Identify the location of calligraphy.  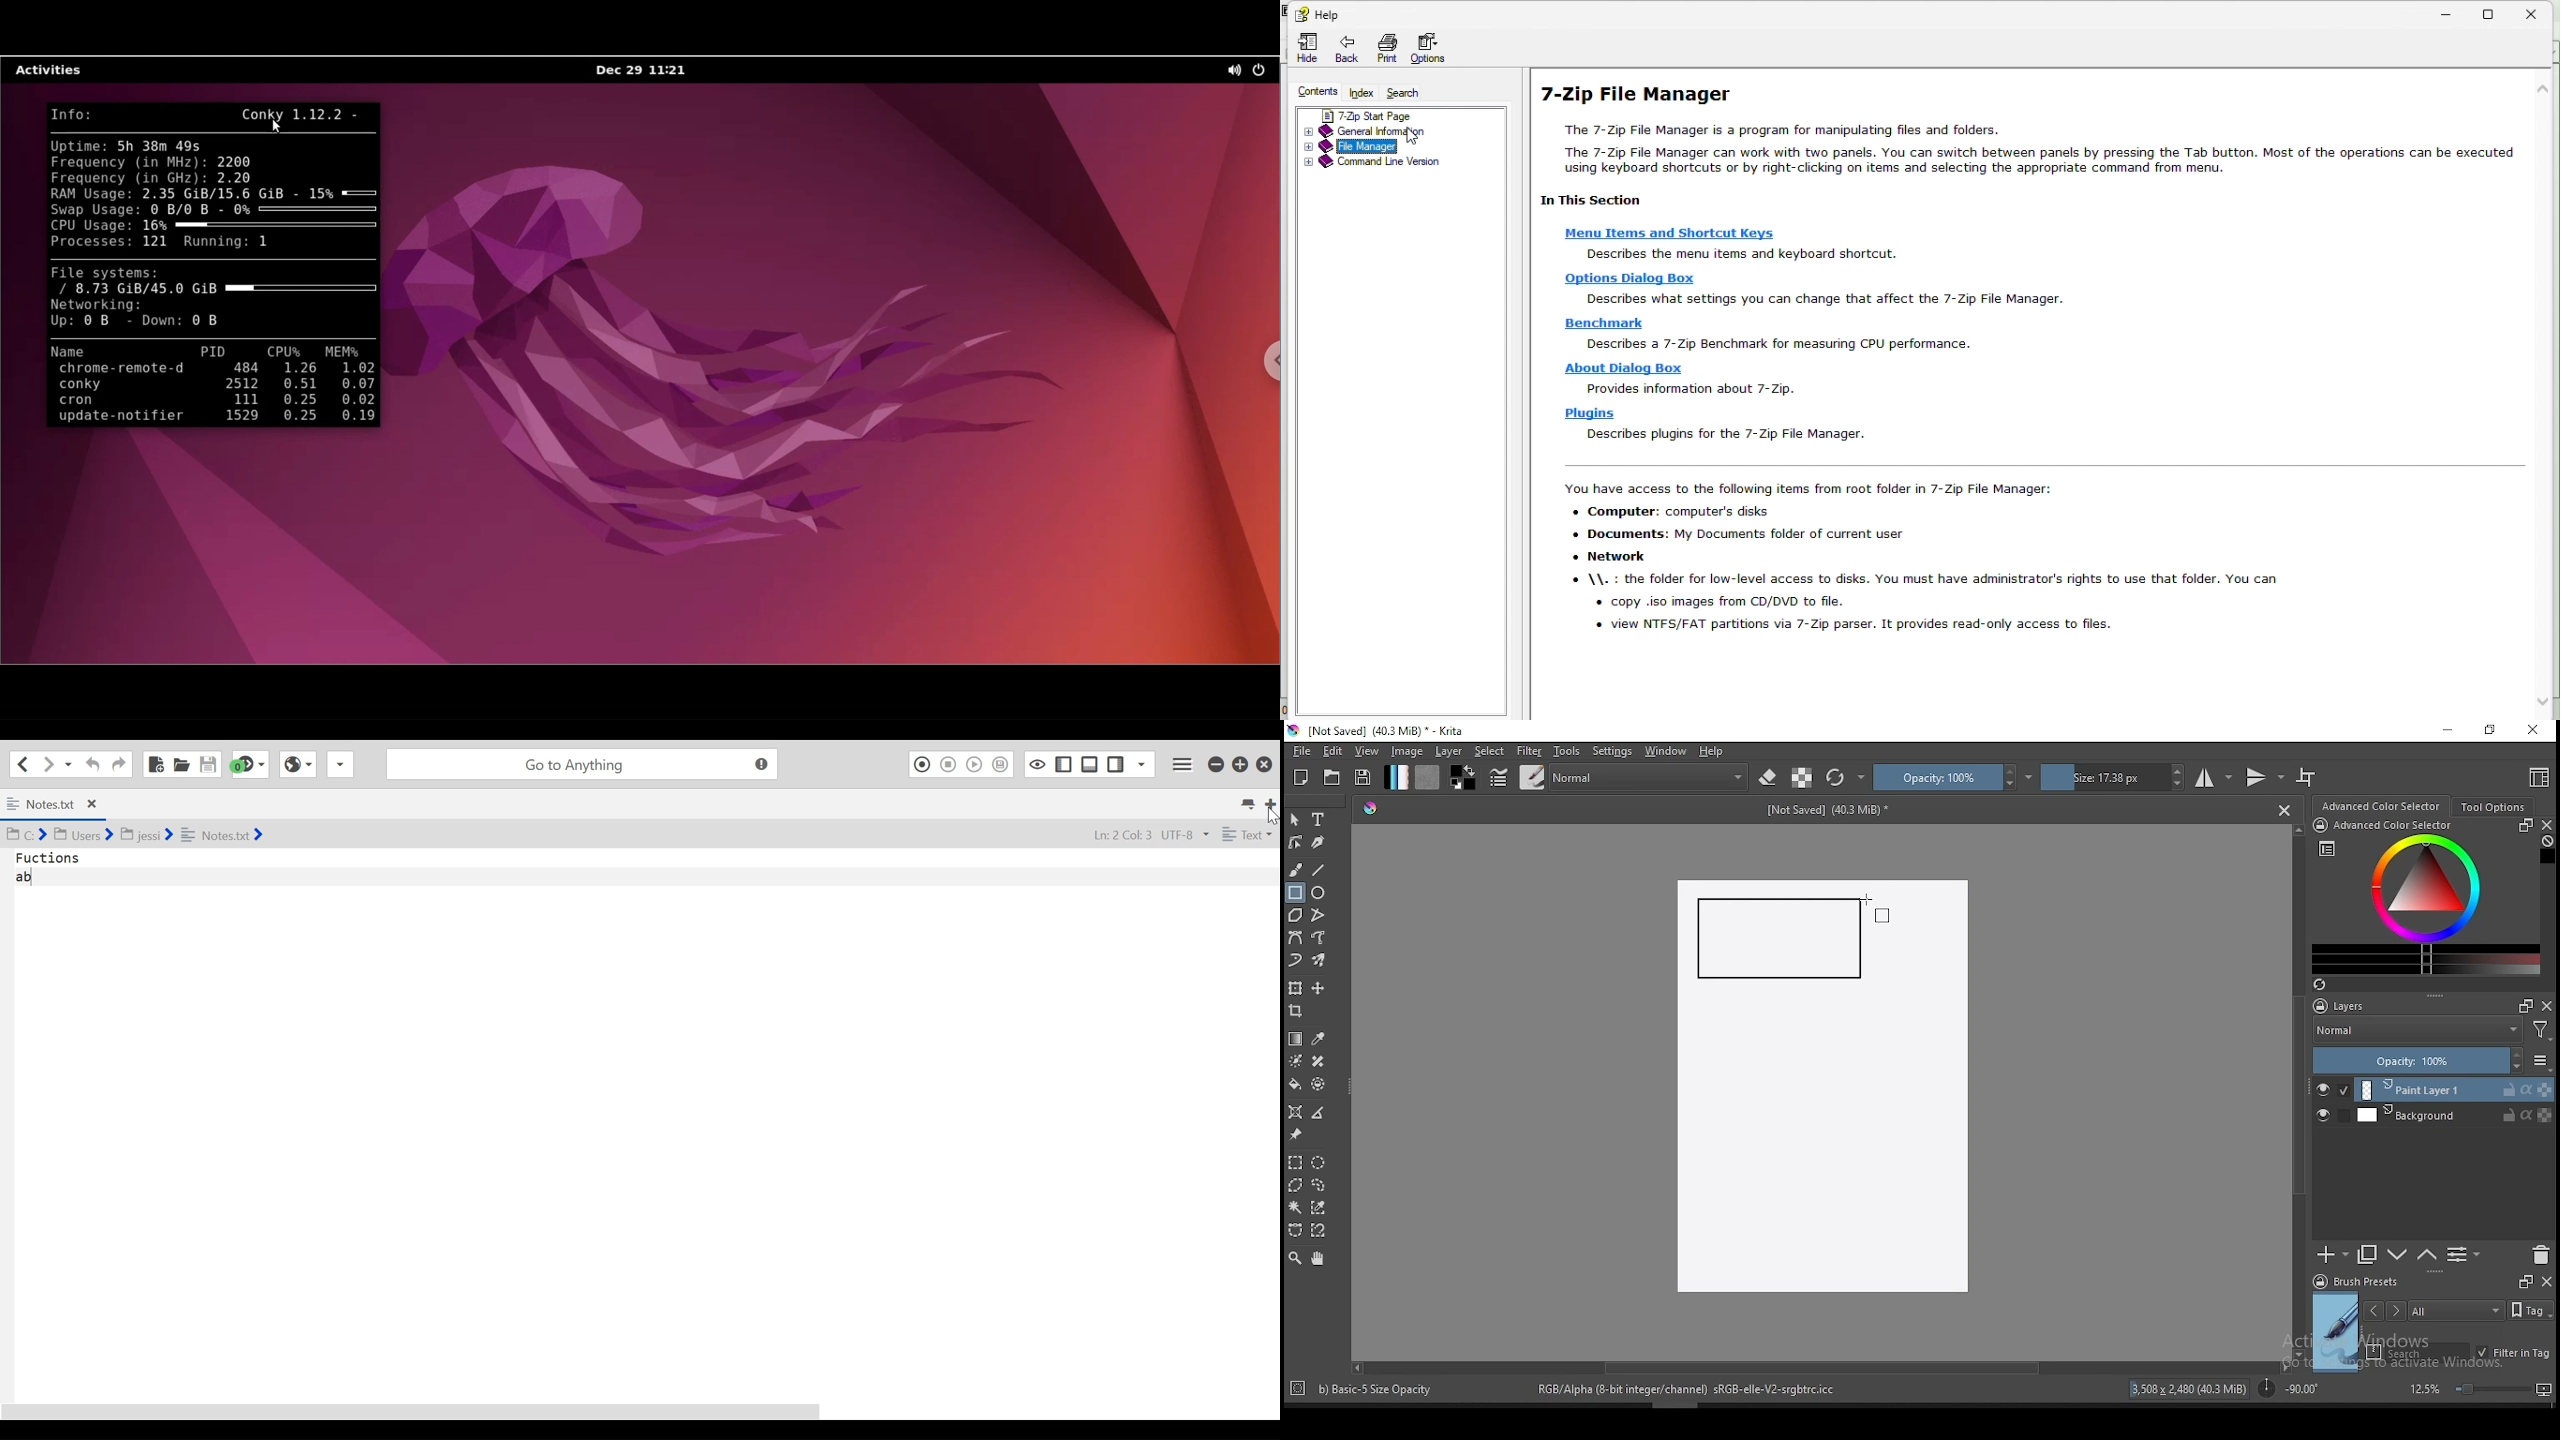
(1319, 841).